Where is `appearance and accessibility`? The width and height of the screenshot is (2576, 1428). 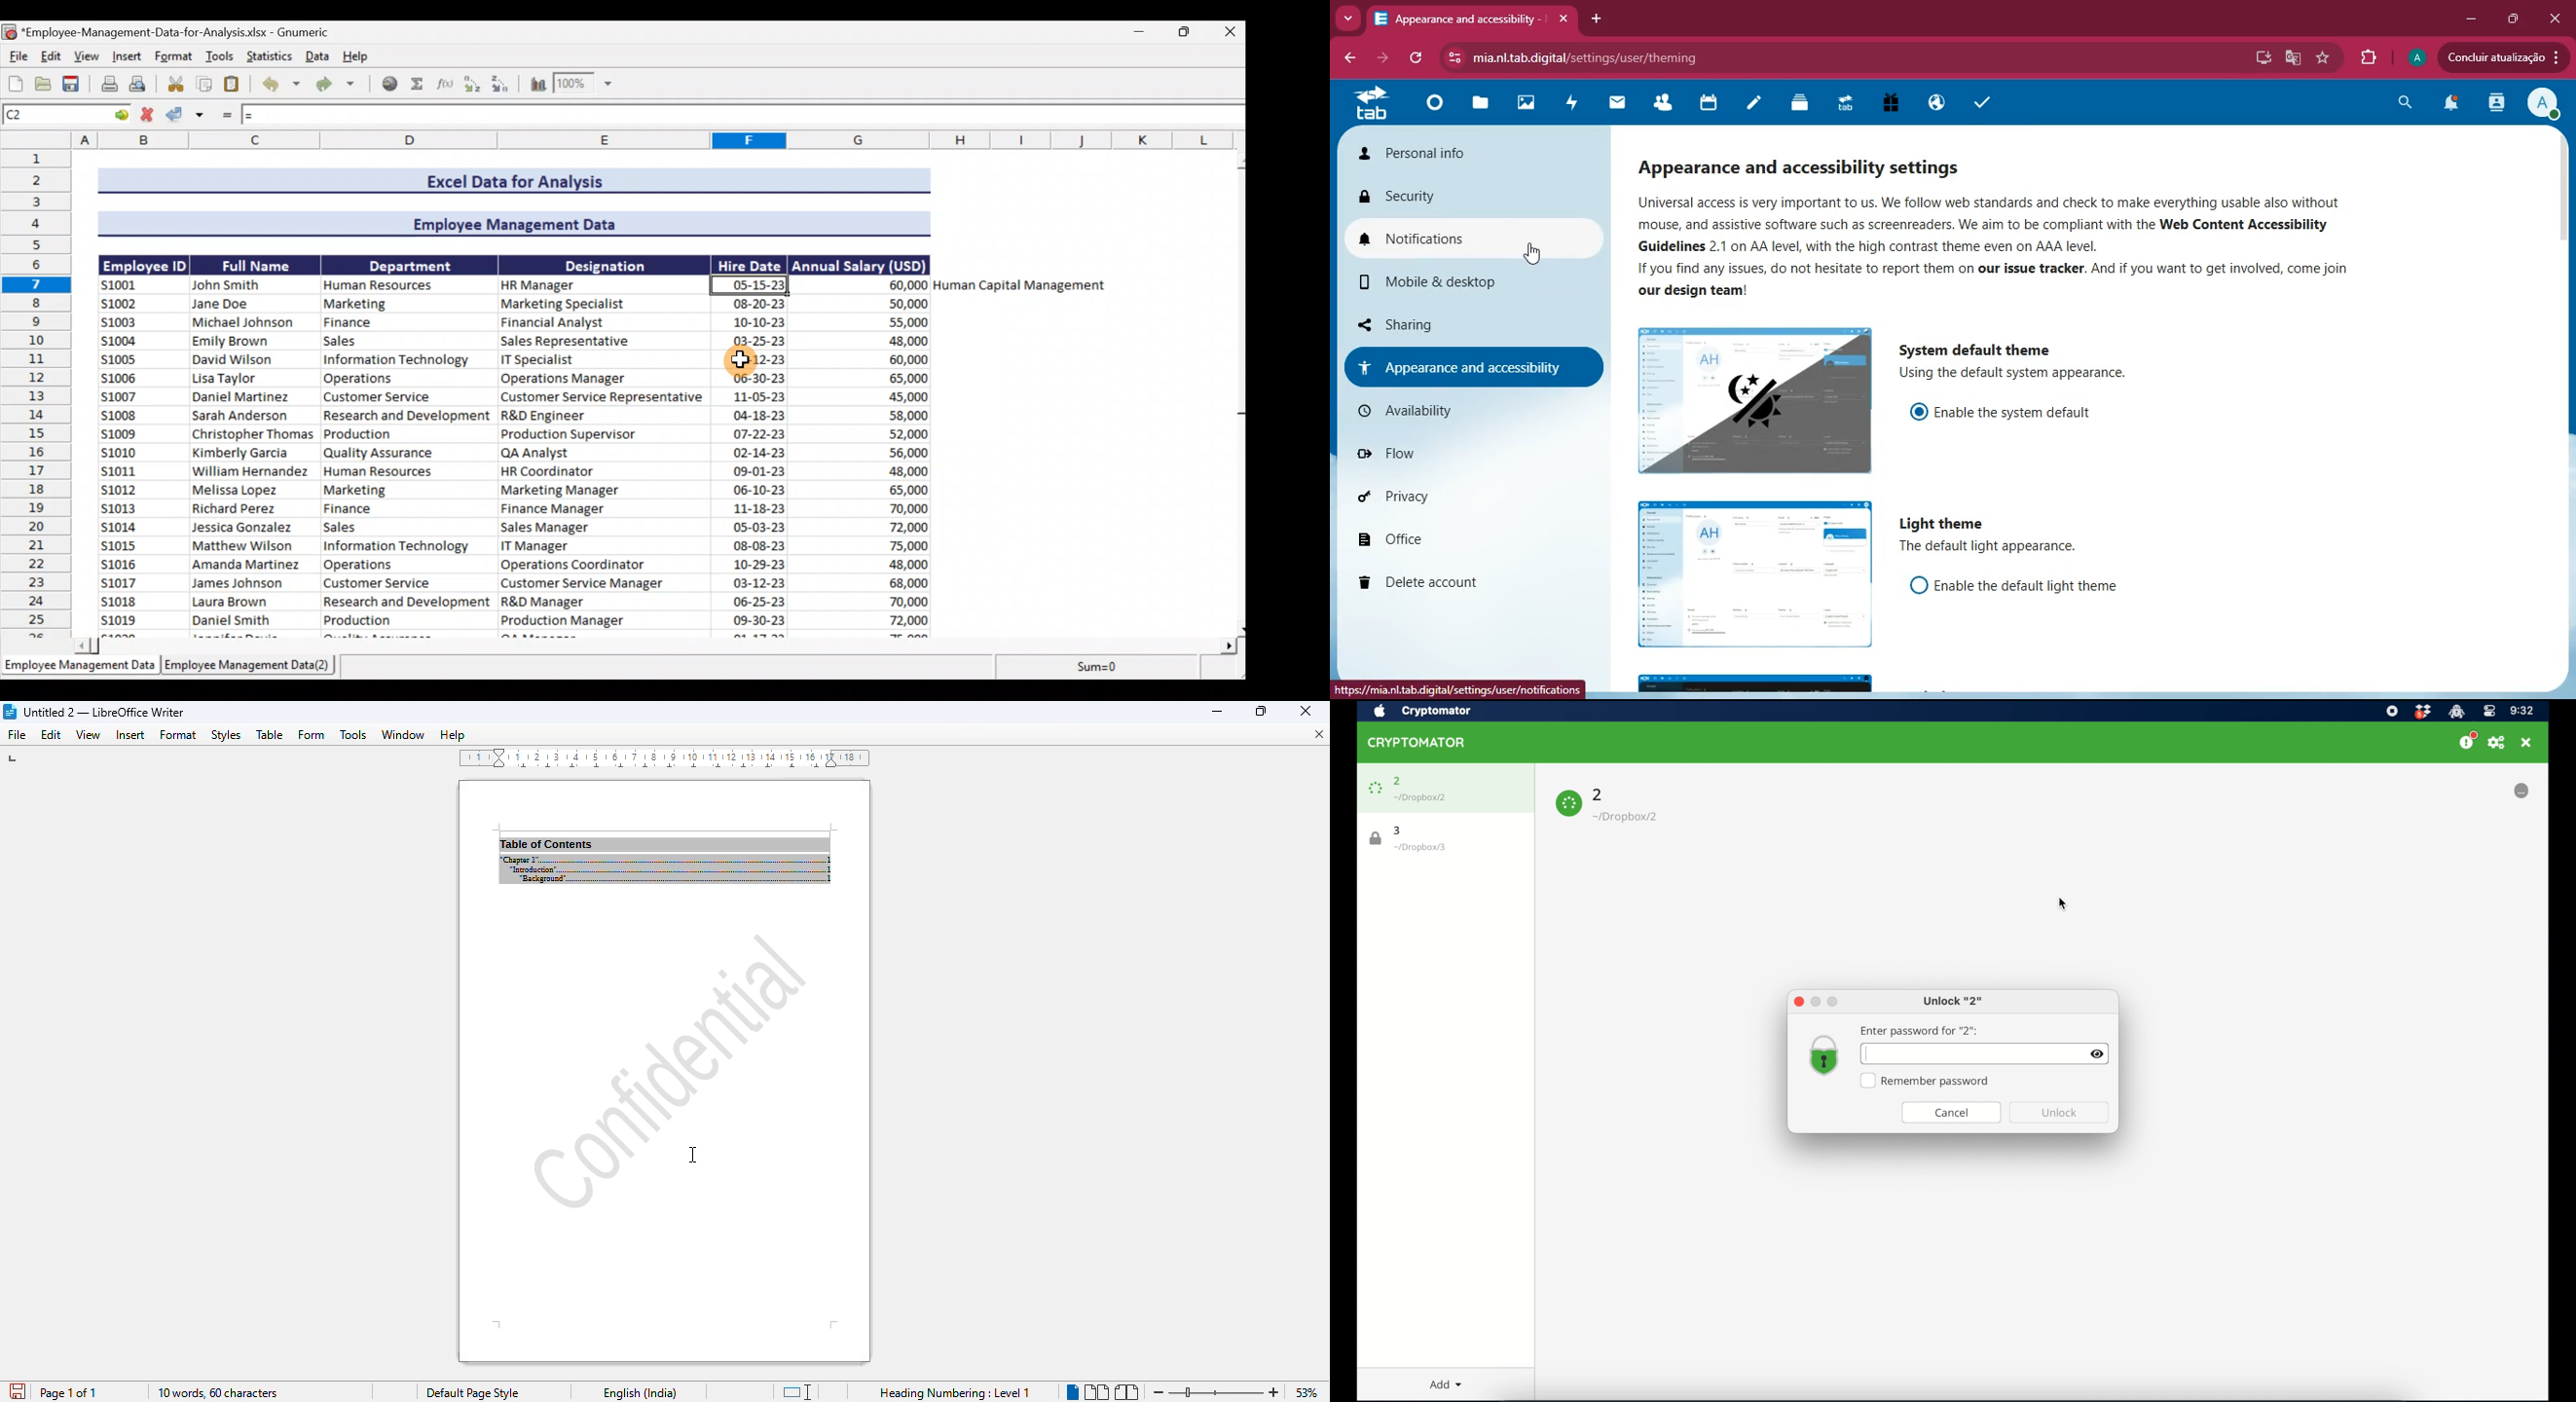 appearance and accessibility is located at coordinates (1472, 366).